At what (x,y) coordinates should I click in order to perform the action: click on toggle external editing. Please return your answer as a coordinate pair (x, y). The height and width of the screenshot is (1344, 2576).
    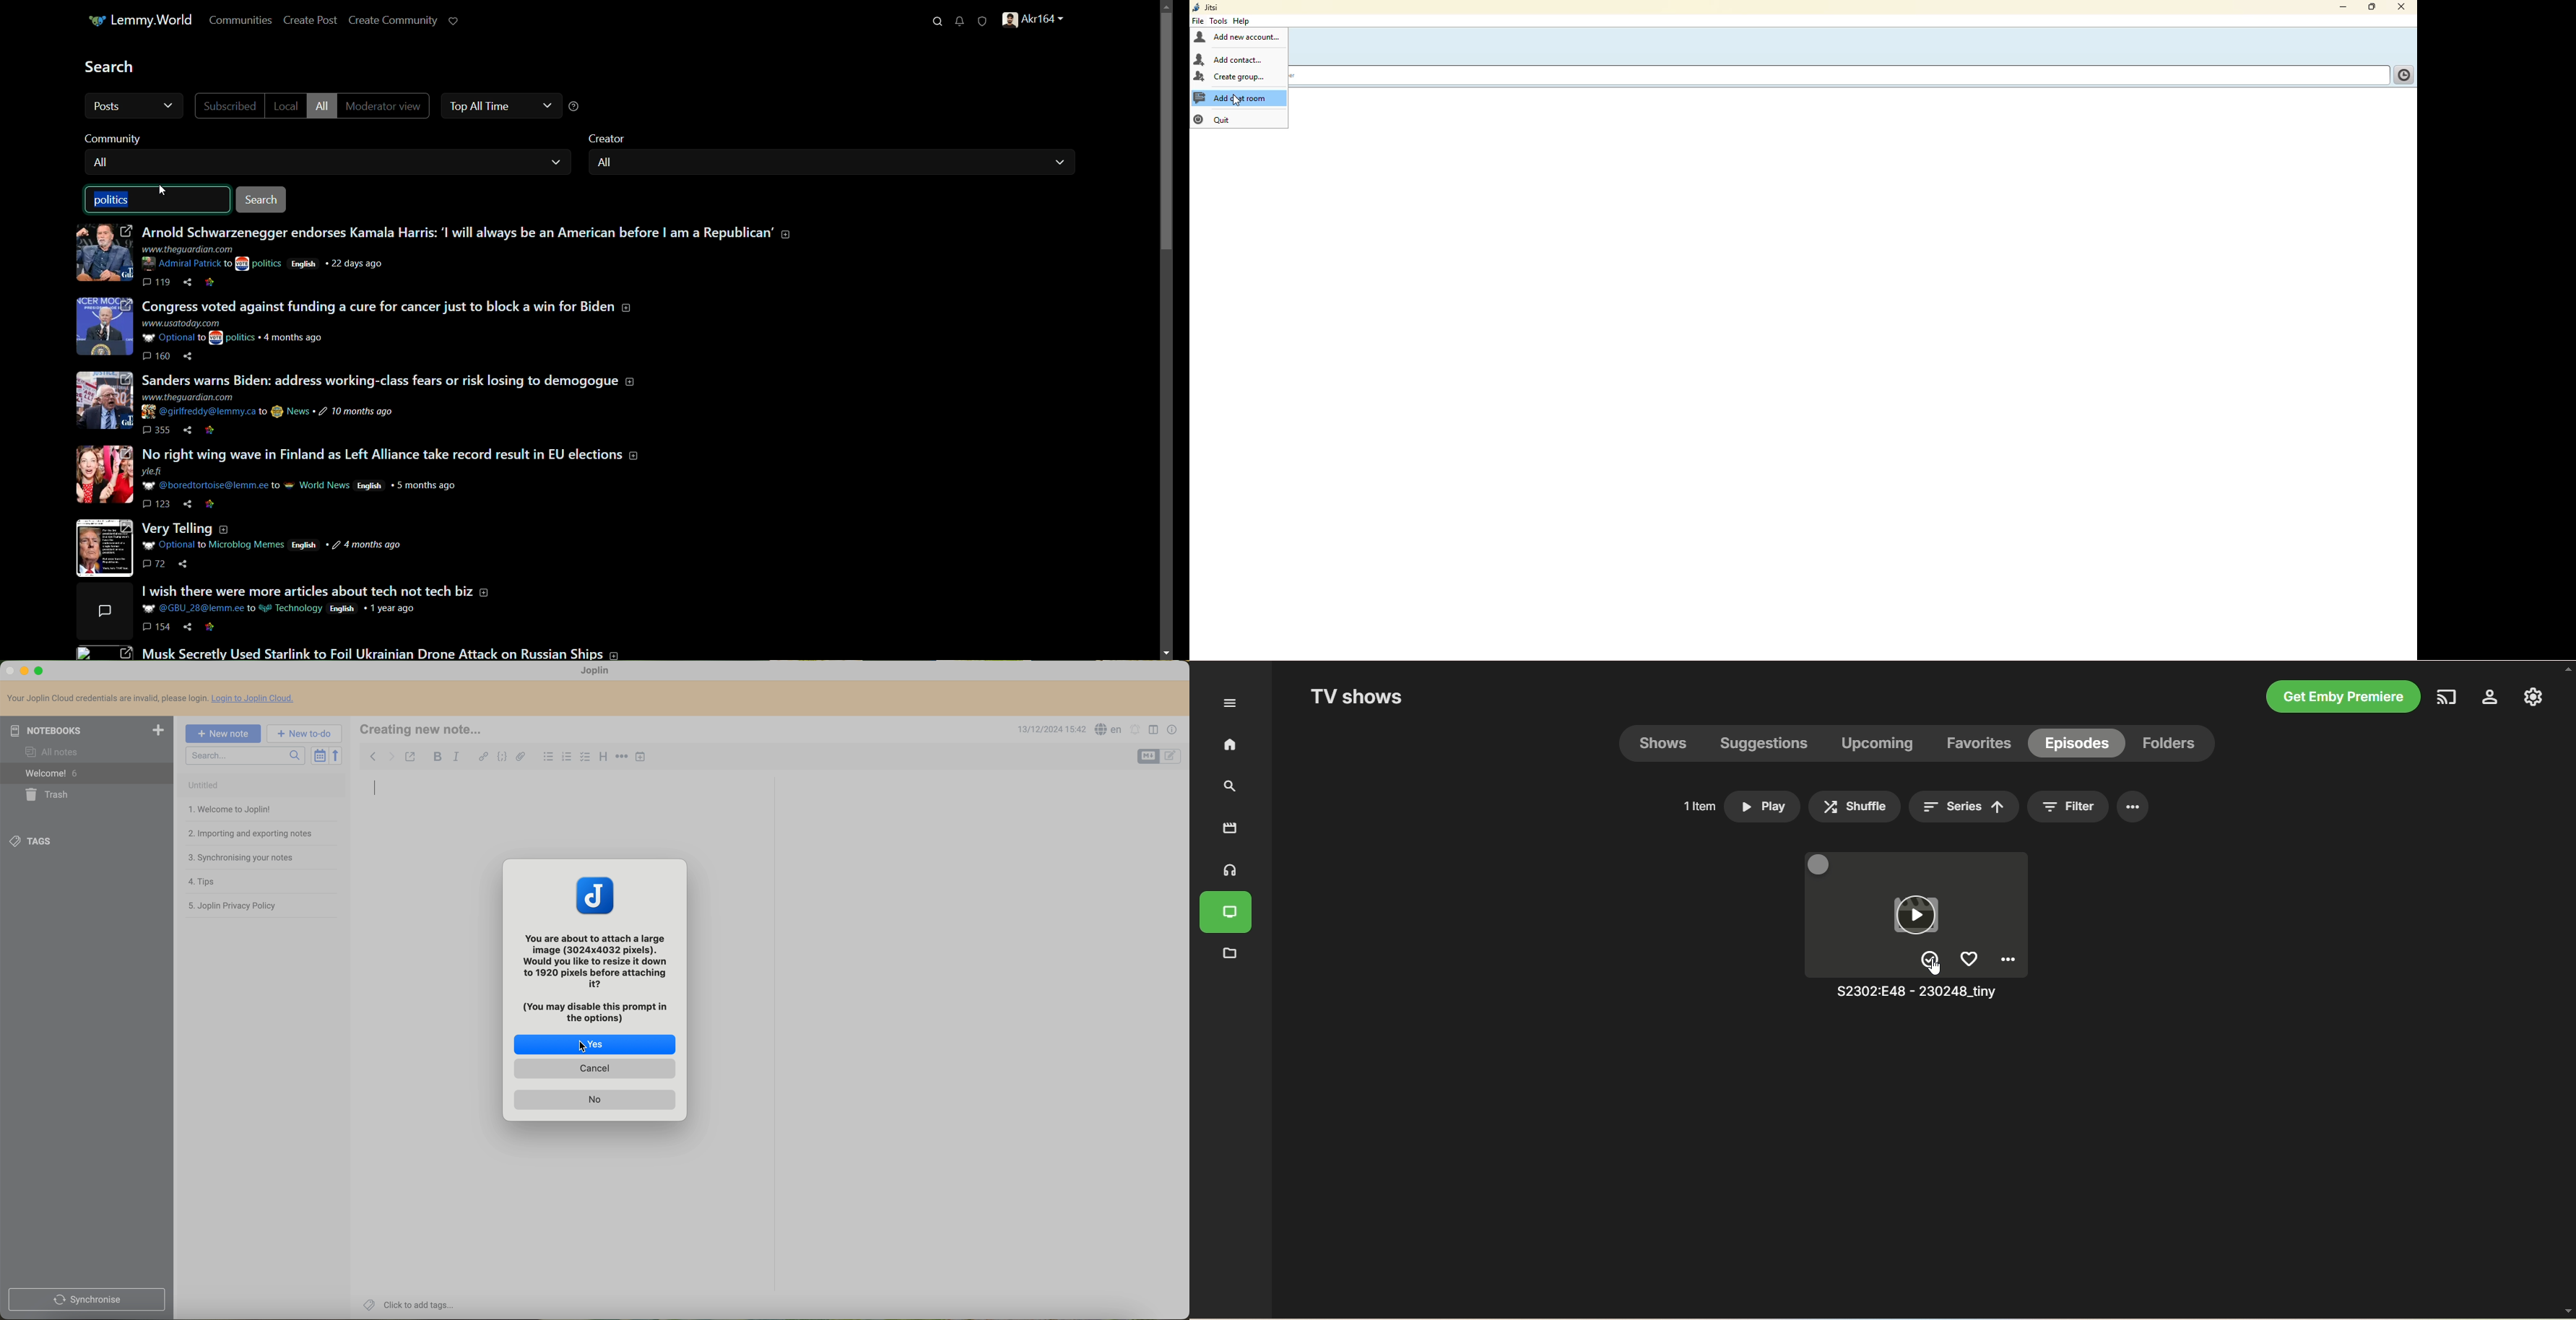
    Looking at the image, I should click on (411, 757).